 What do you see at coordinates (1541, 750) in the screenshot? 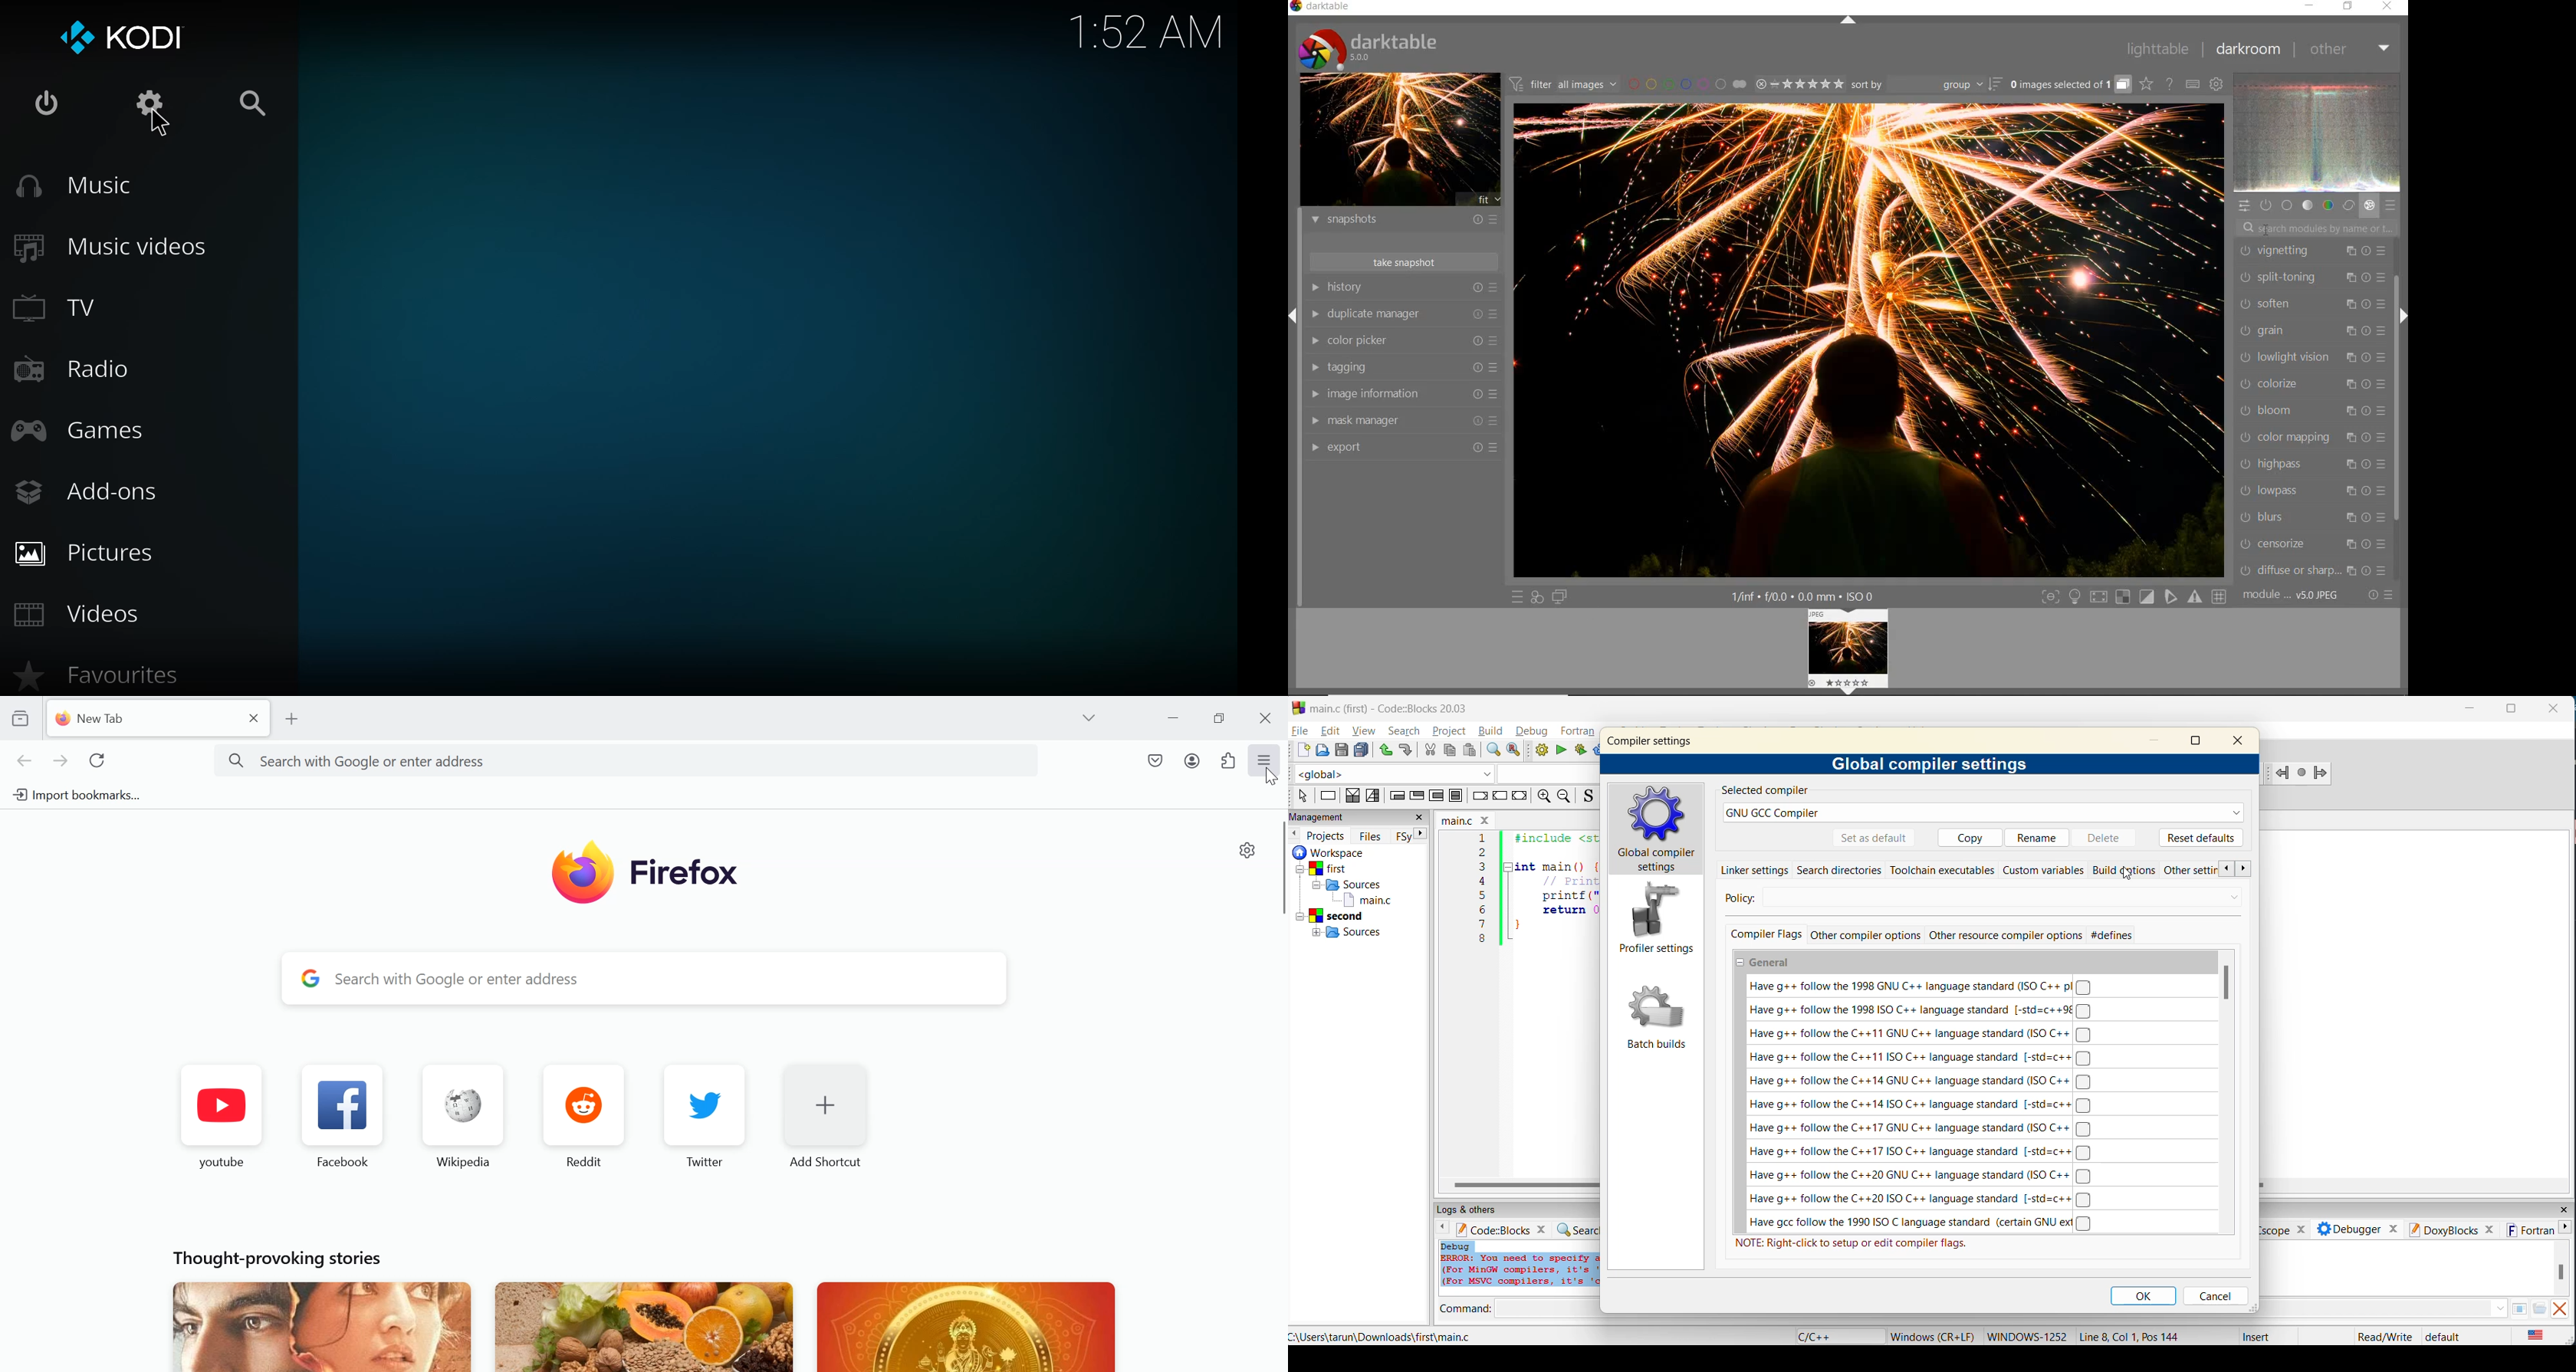
I see `build` at bounding box center [1541, 750].